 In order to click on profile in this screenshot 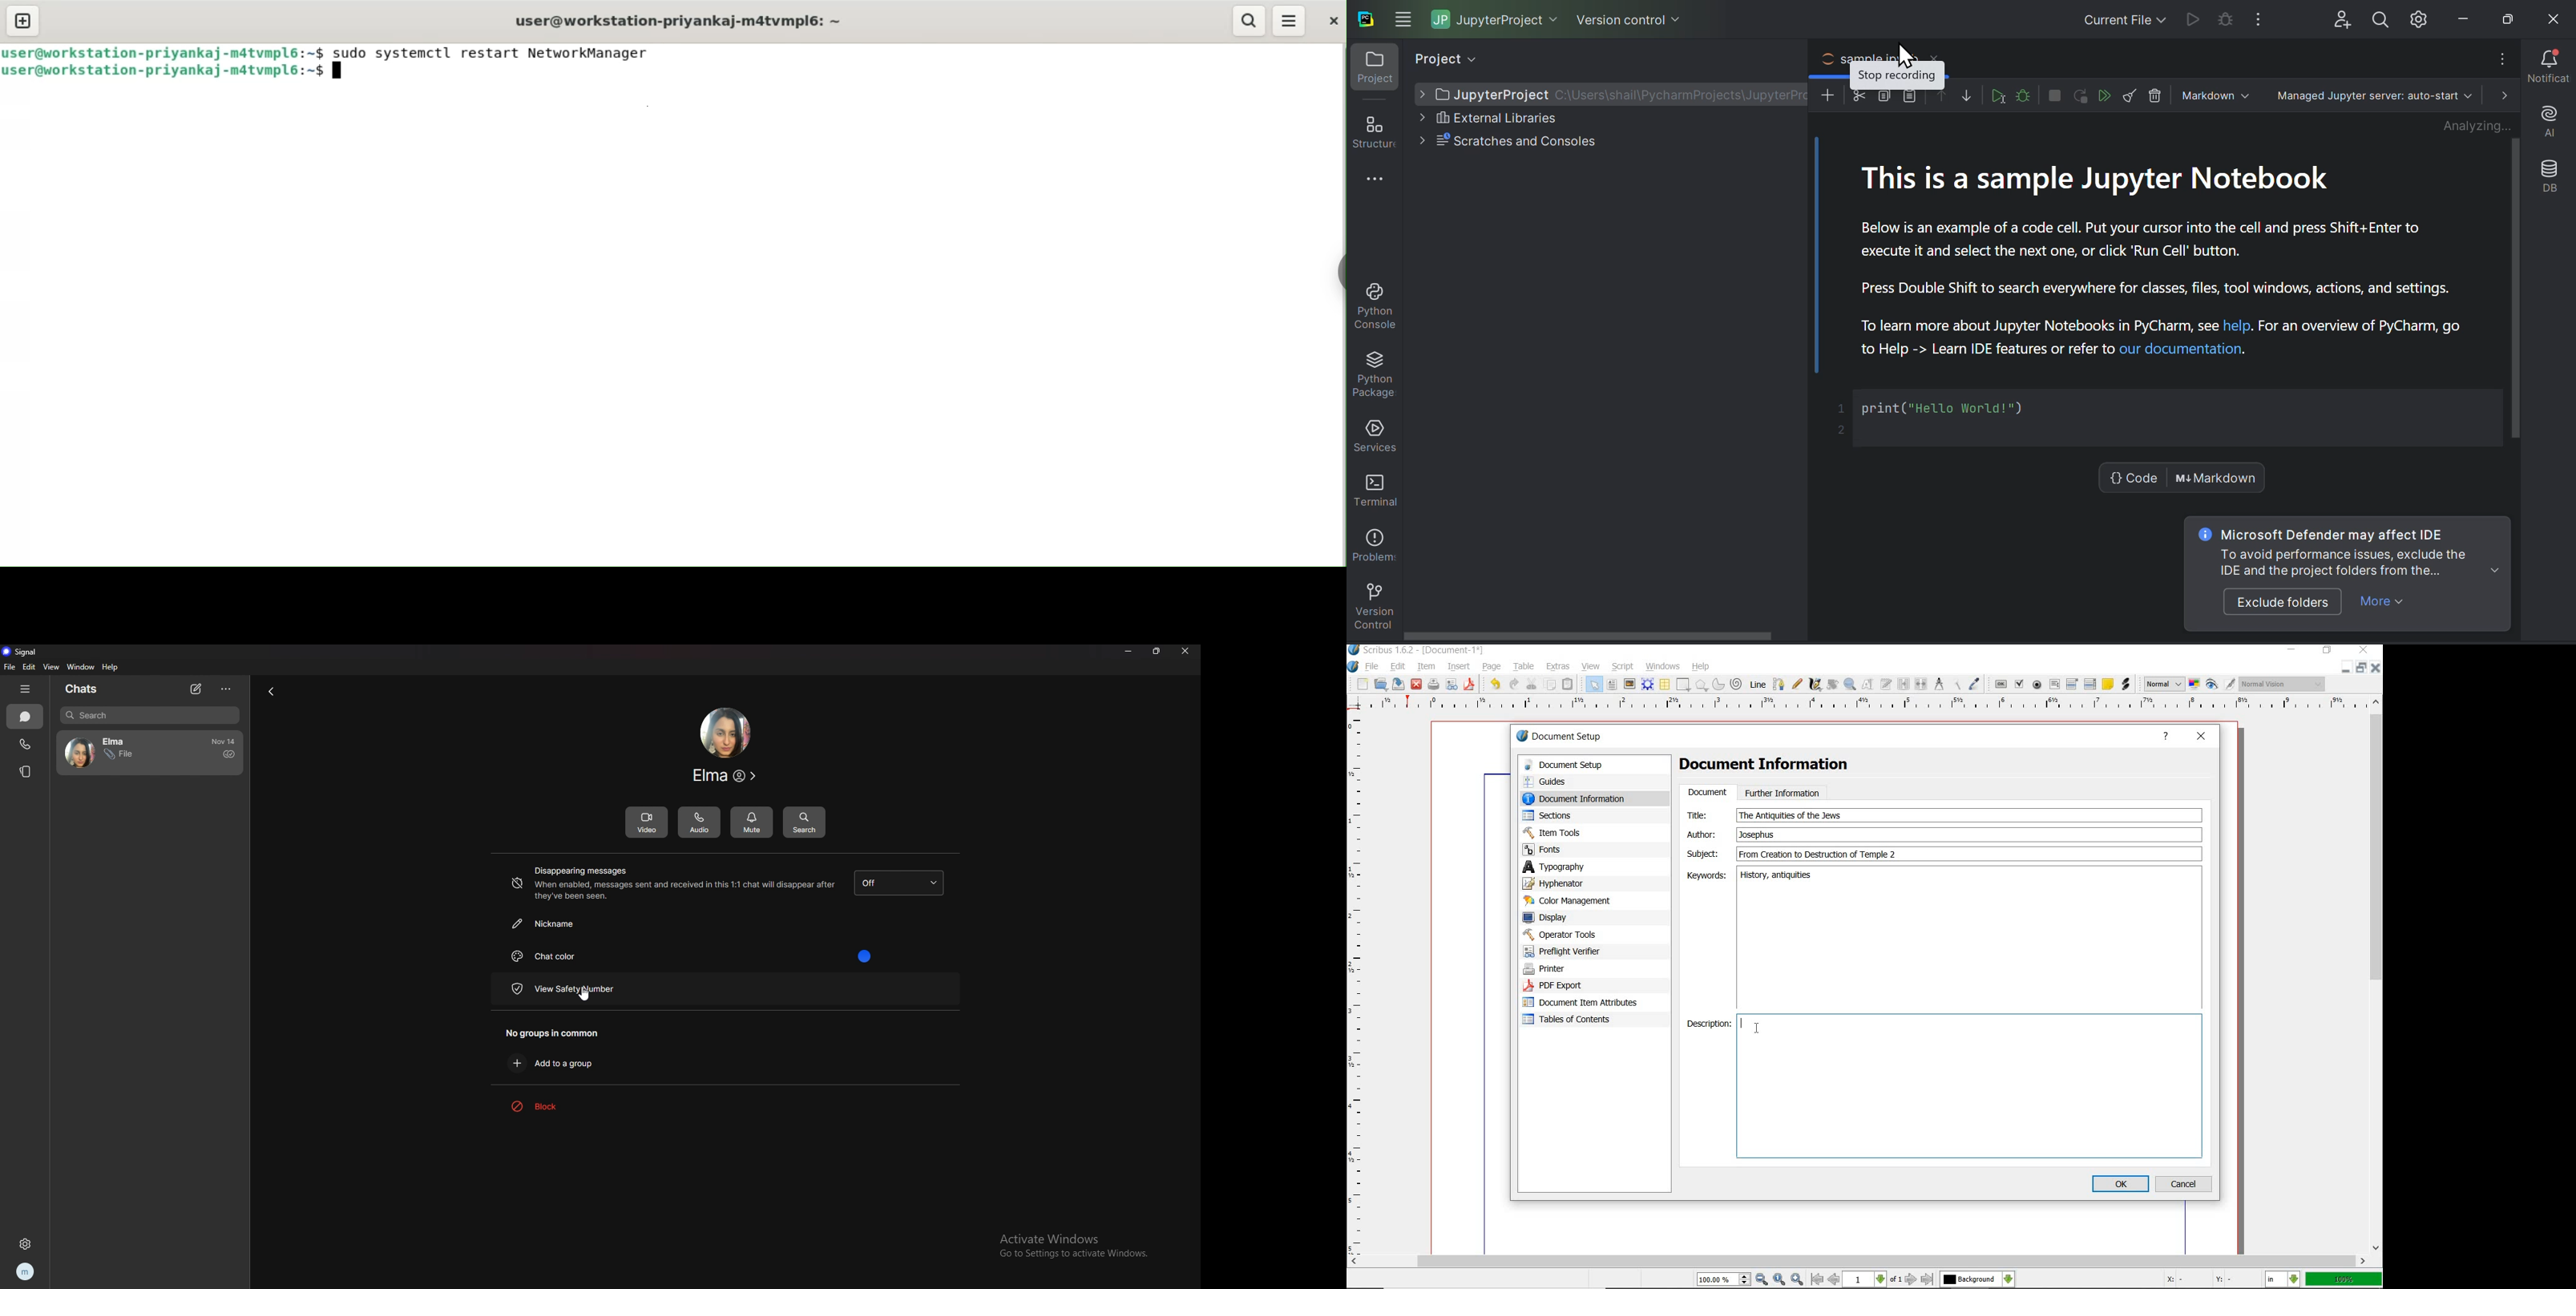, I will do `click(28, 1271)`.